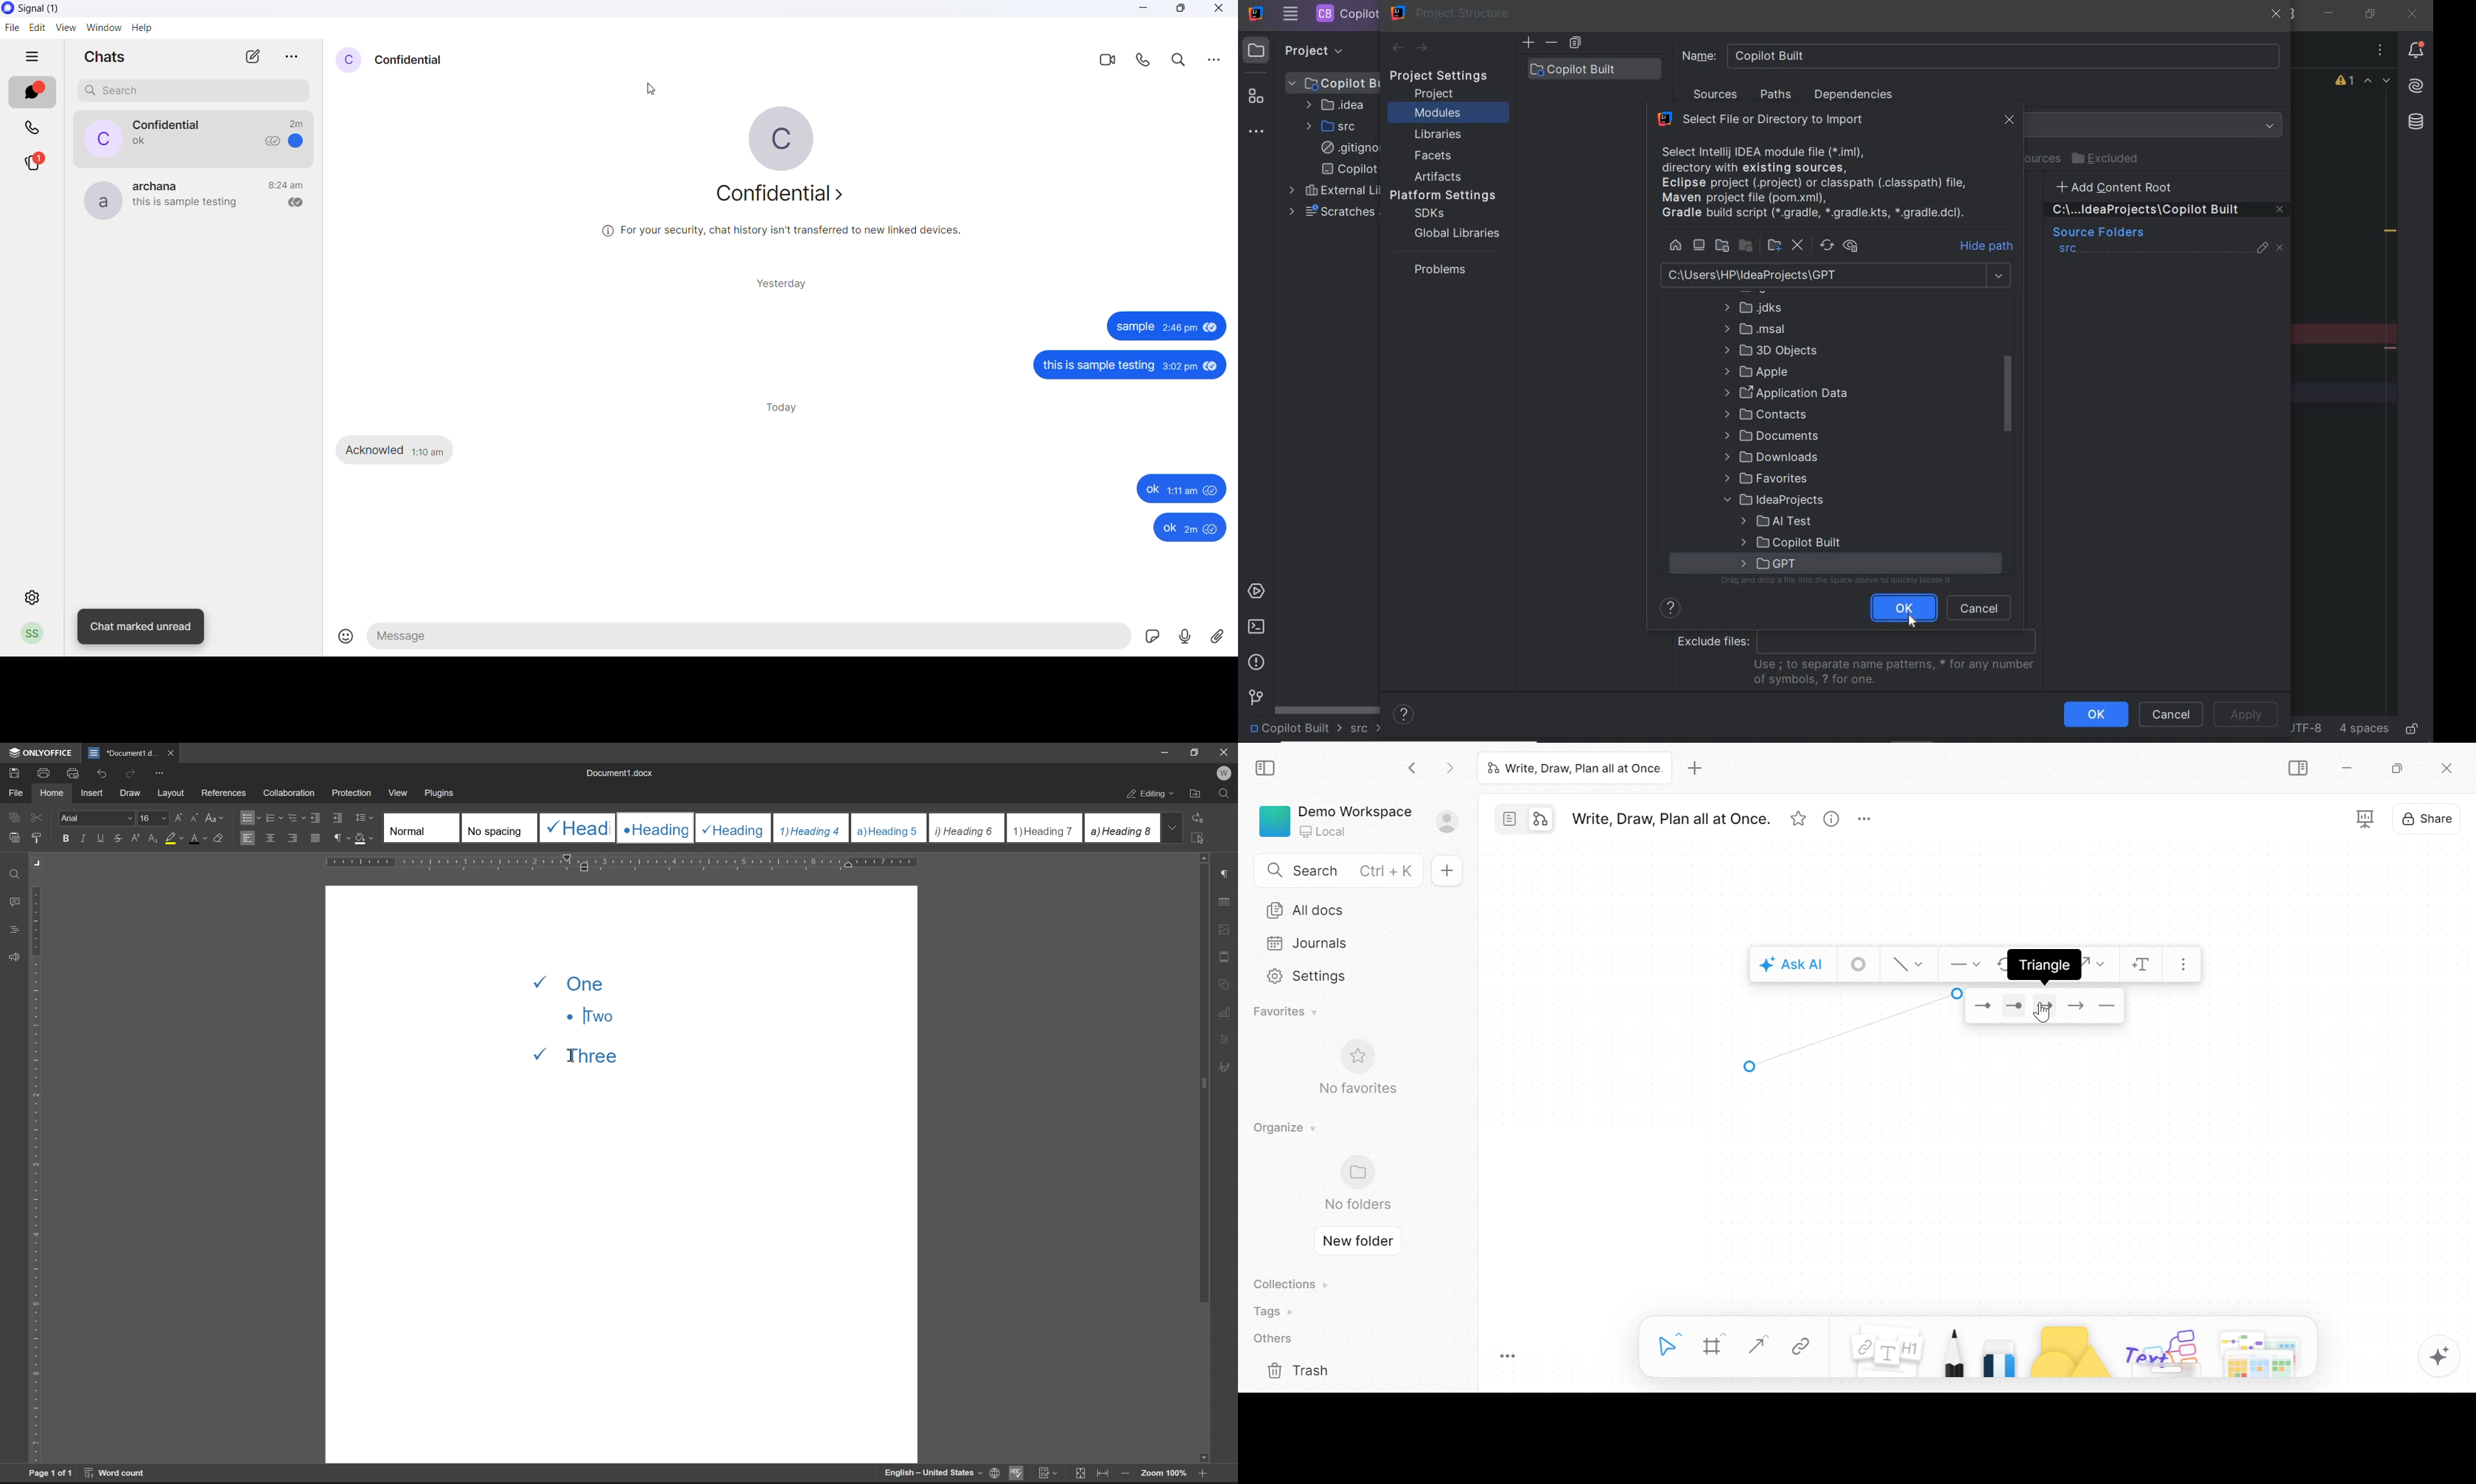 Image resolution: width=2492 pixels, height=1484 pixels. Describe the element at coordinates (11, 772) in the screenshot. I see `save` at that location.